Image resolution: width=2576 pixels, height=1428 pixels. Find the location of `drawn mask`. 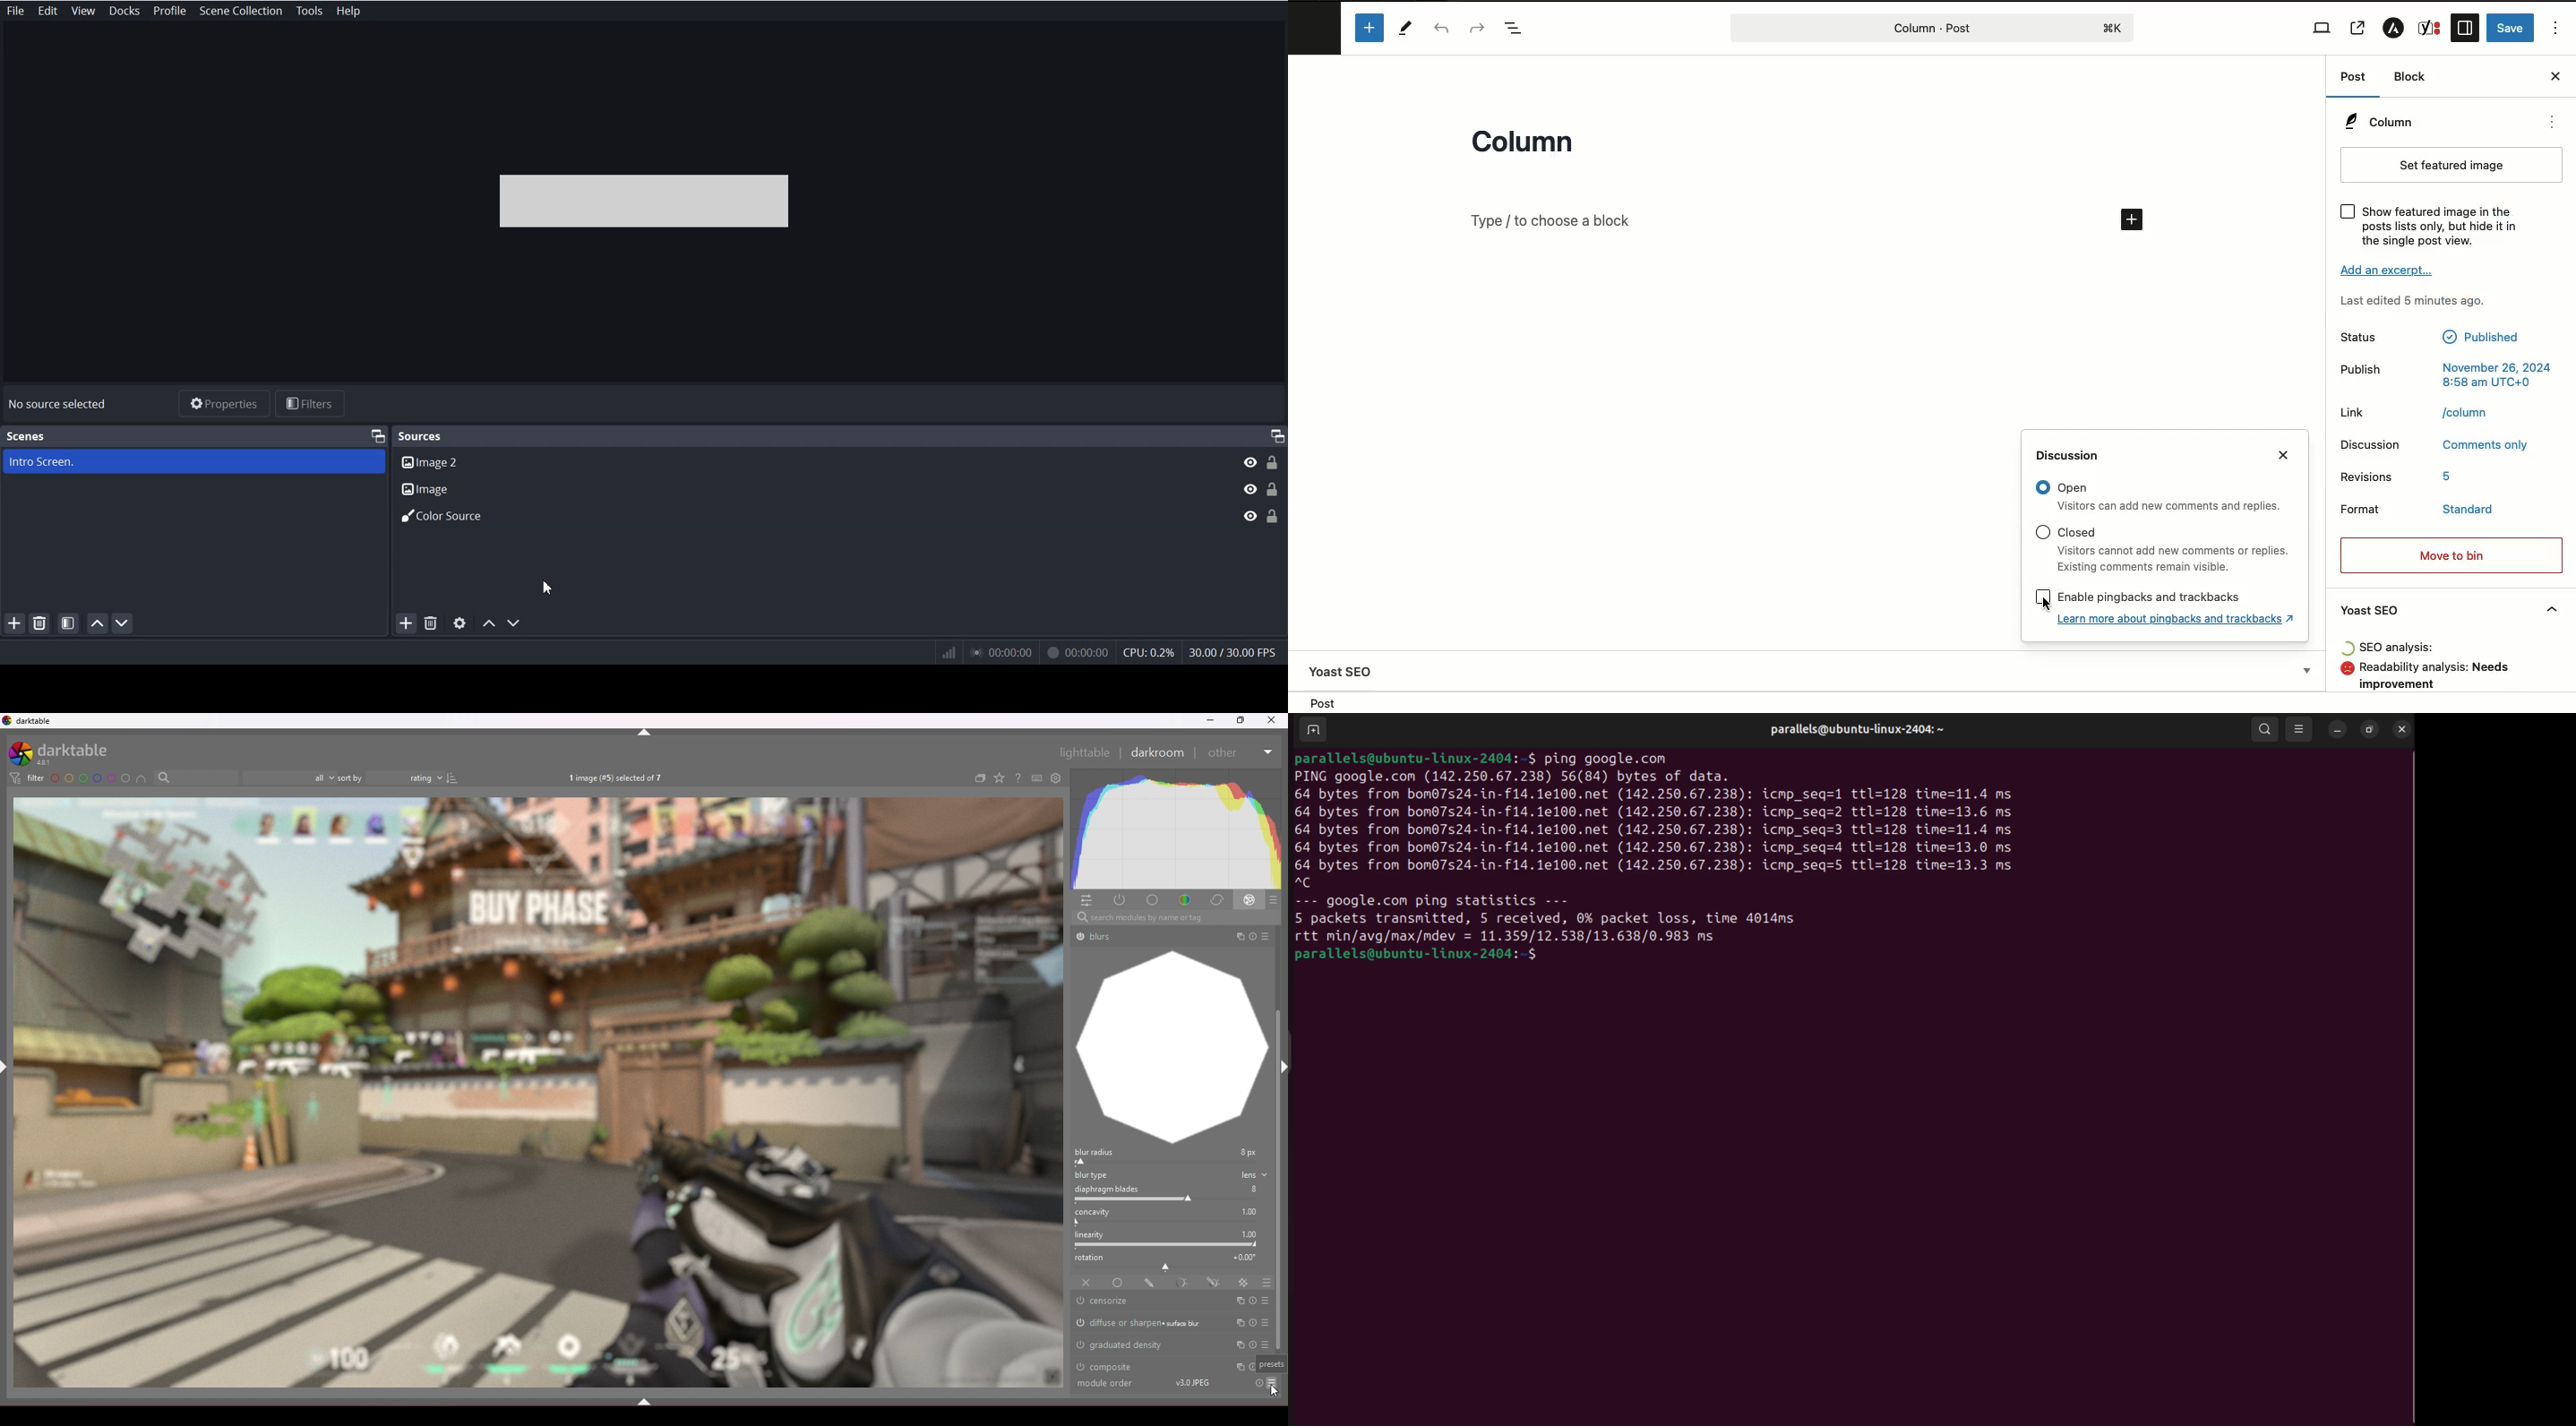

drawn mask is located at coordinates (1150, 1283).